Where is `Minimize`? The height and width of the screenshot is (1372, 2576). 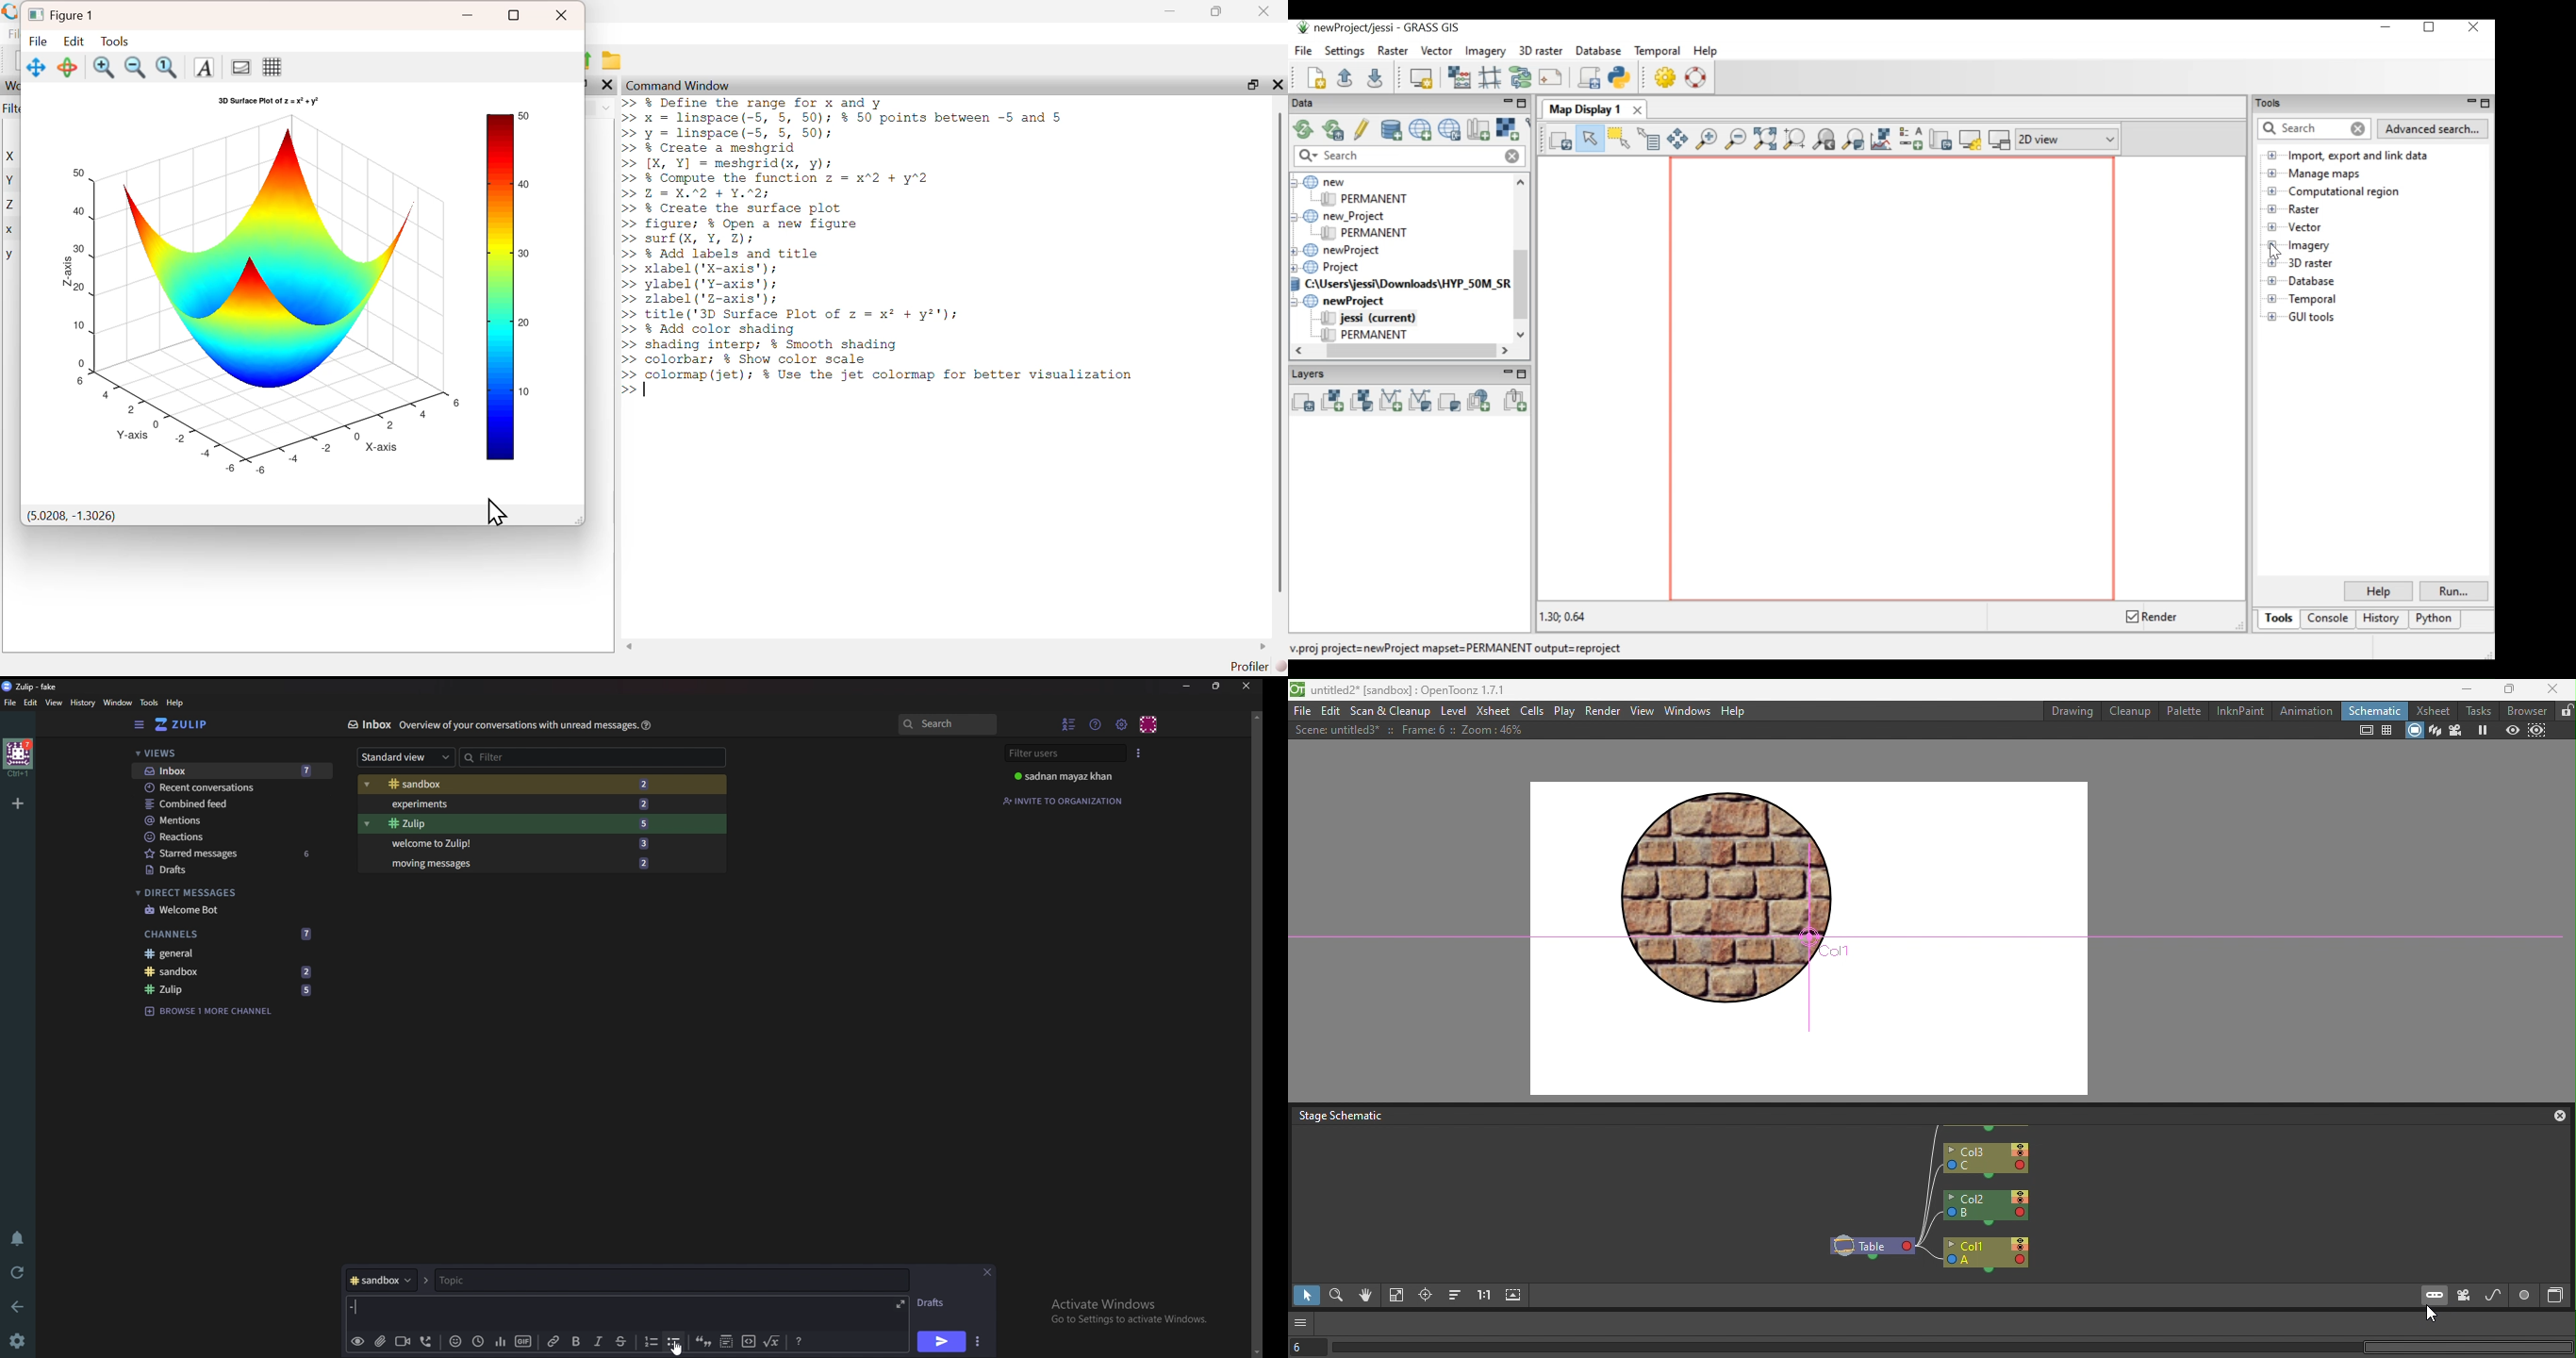
Minimize is located at coordinates (1189, 686).